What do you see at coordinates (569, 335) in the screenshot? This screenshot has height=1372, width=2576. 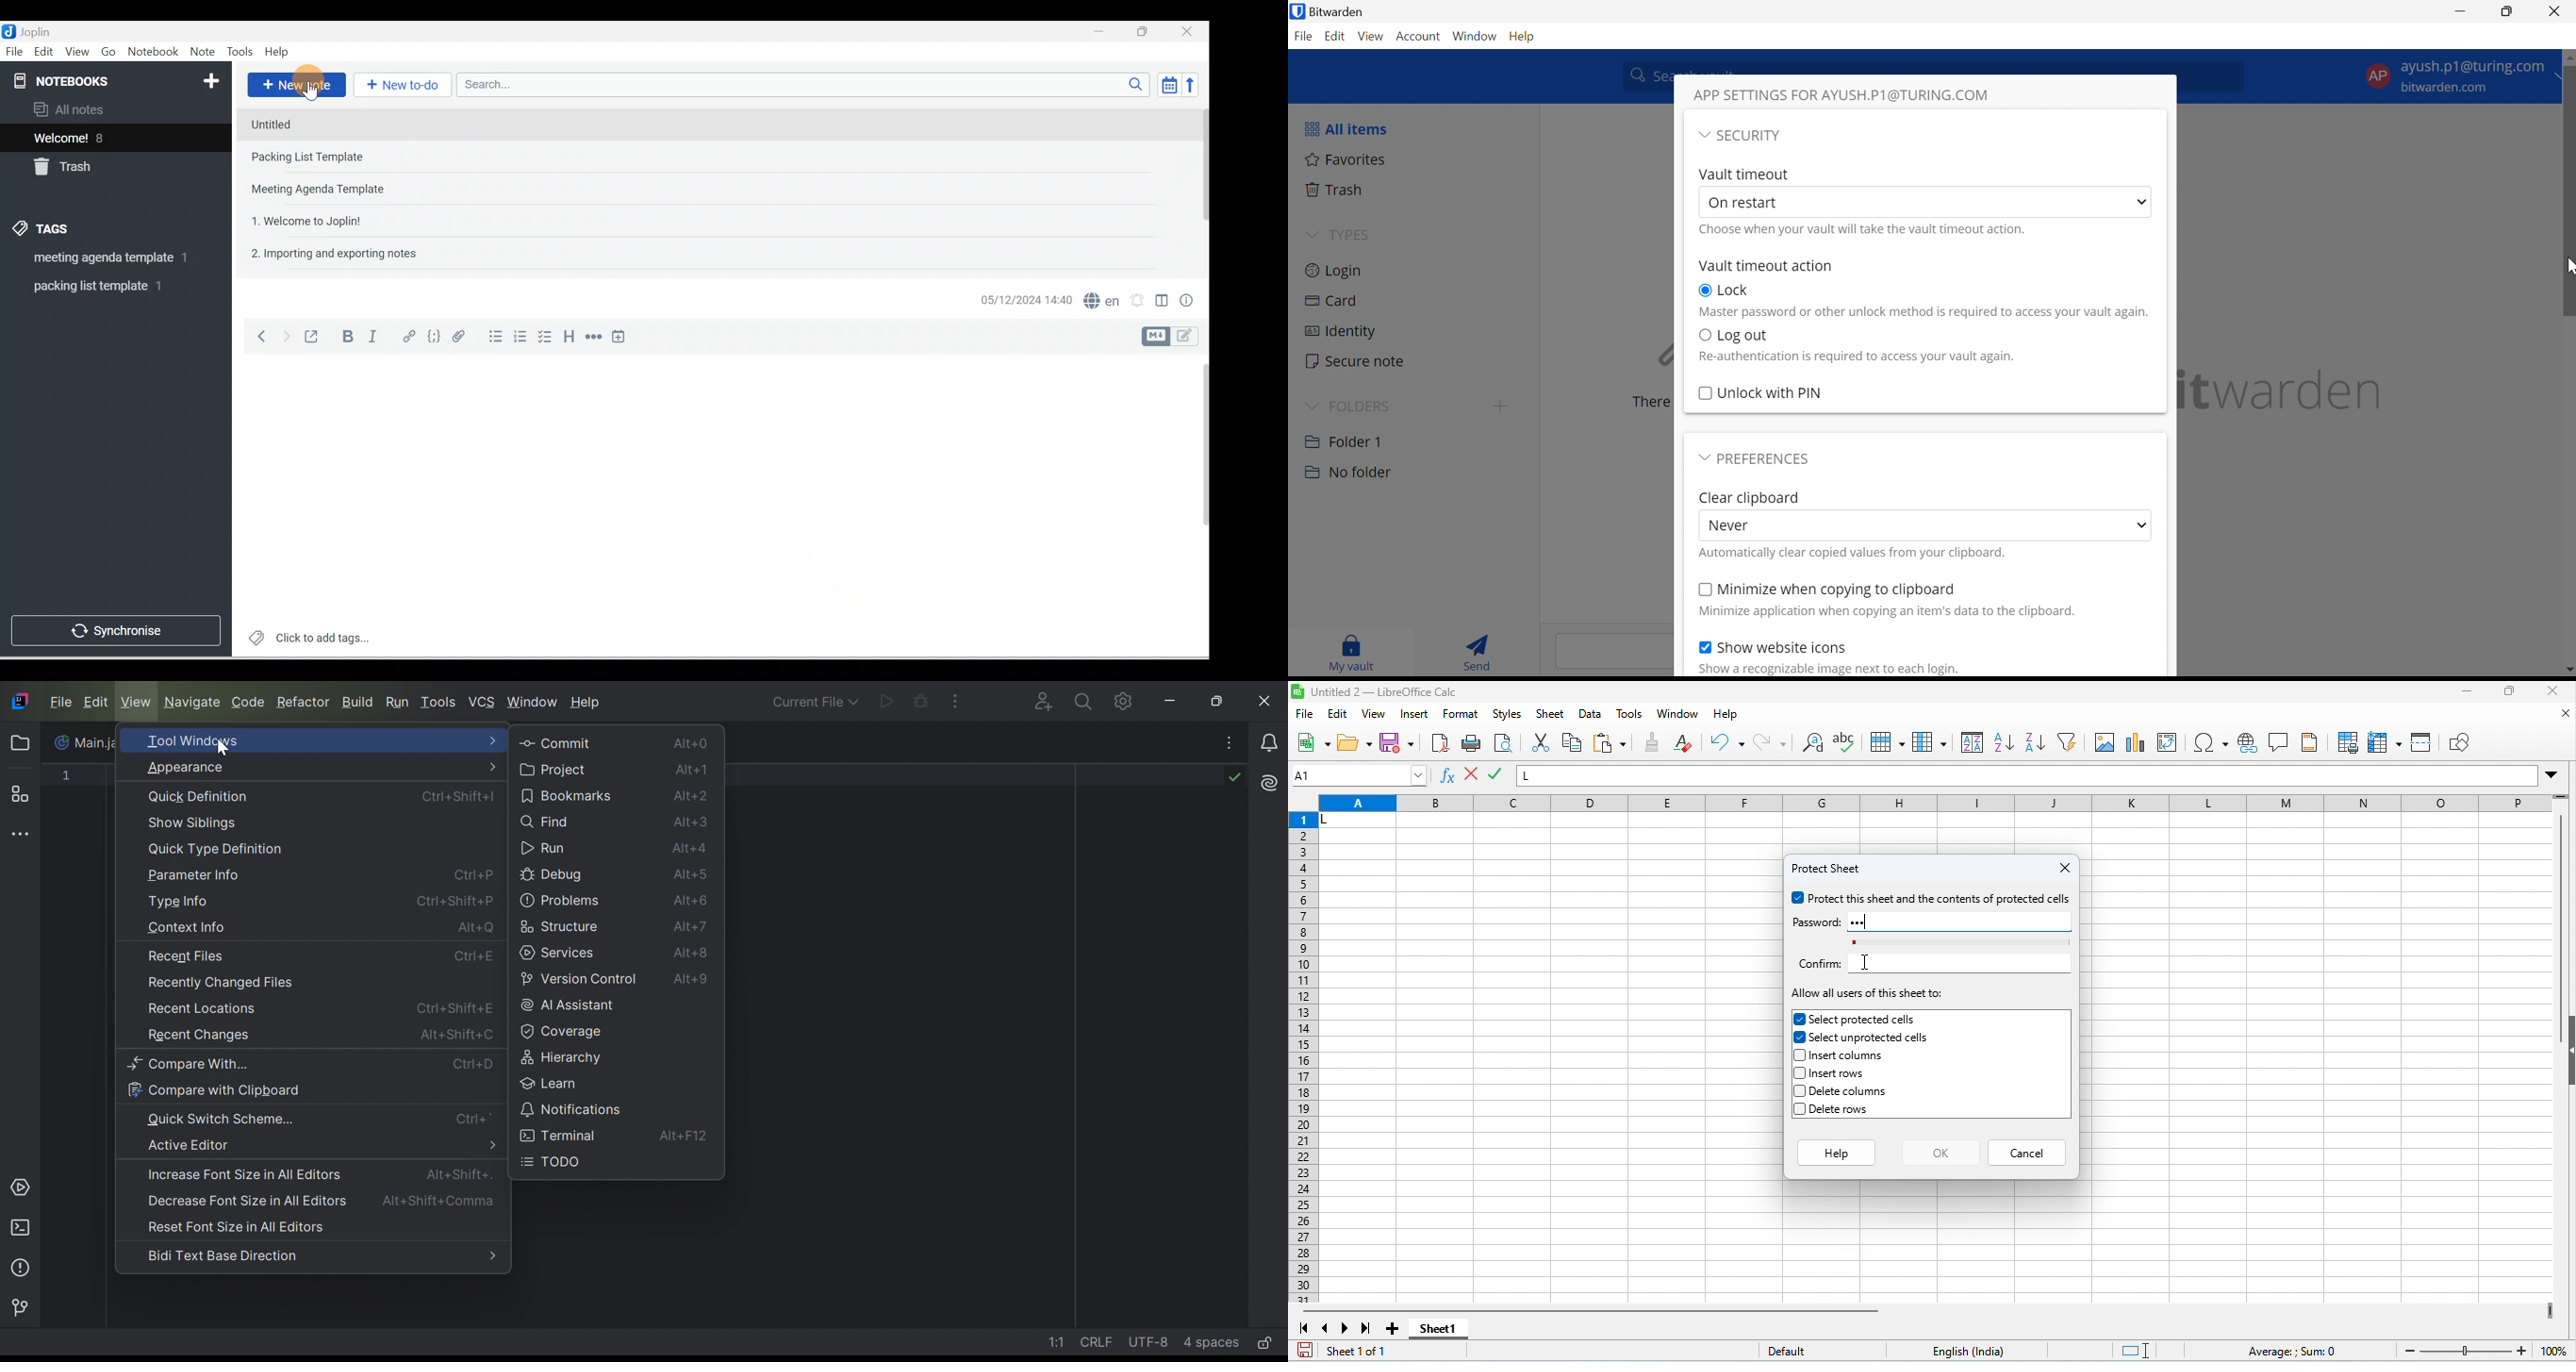 I see `Heading` at bounding box center [569, 335].